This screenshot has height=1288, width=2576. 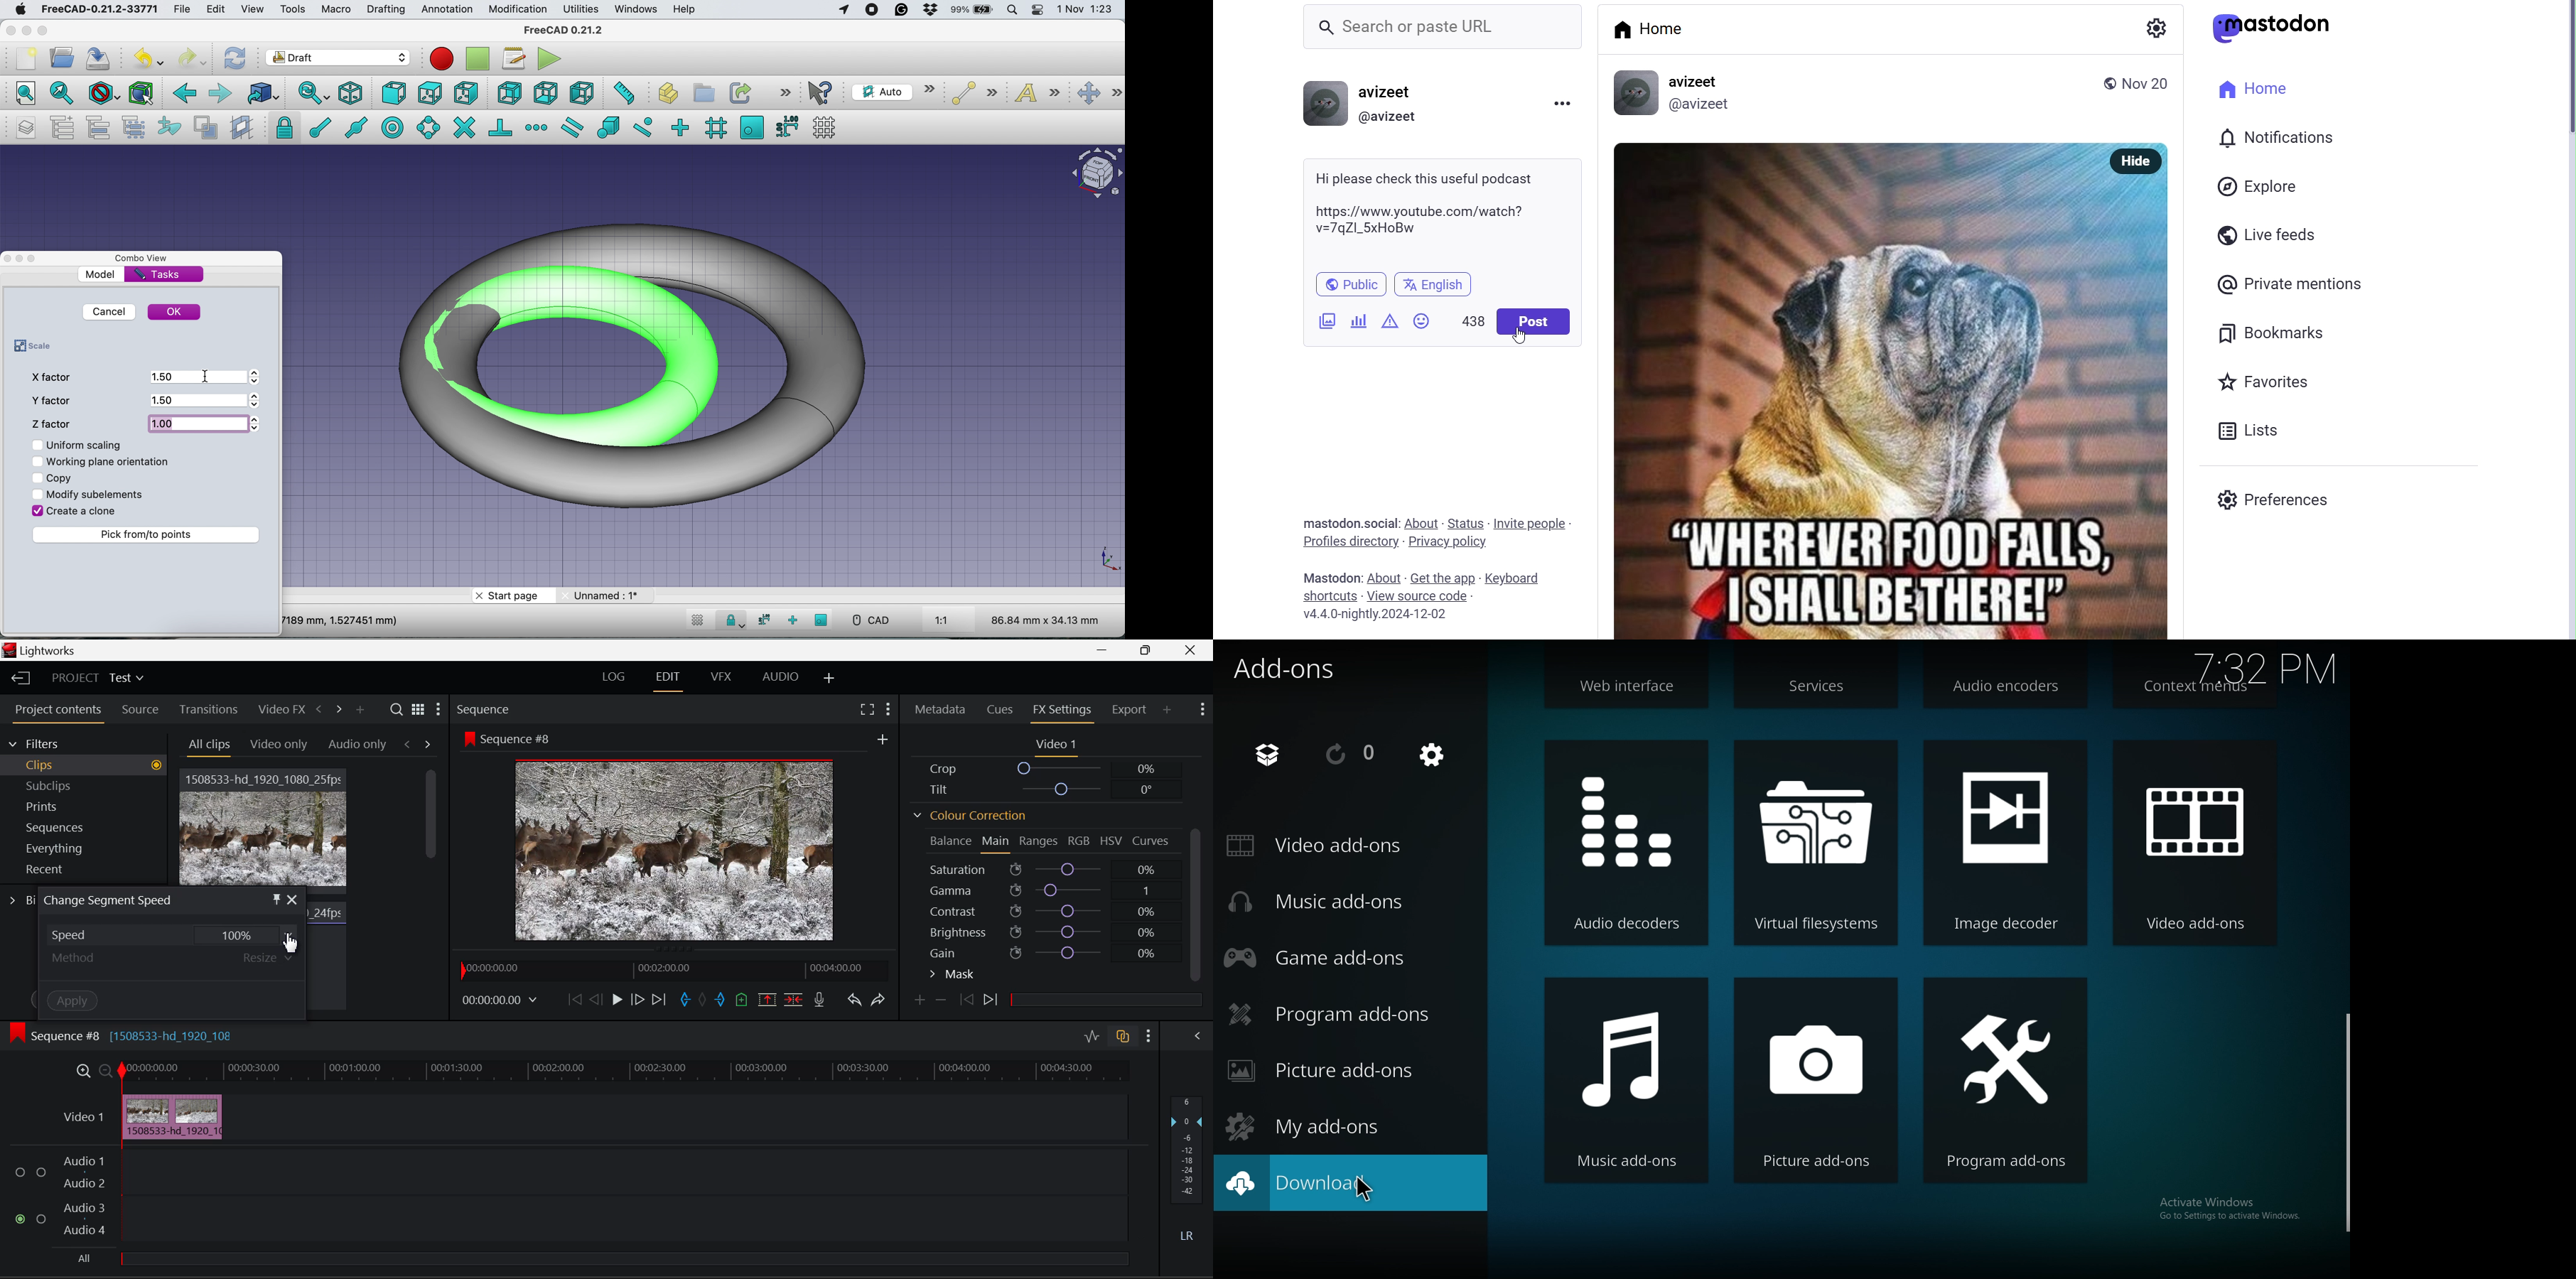 What do you see at coordinates (171, 1117) in the screenshot?
I see `Cursor on Clip in Timeline` at bounding box center [171, 1117].